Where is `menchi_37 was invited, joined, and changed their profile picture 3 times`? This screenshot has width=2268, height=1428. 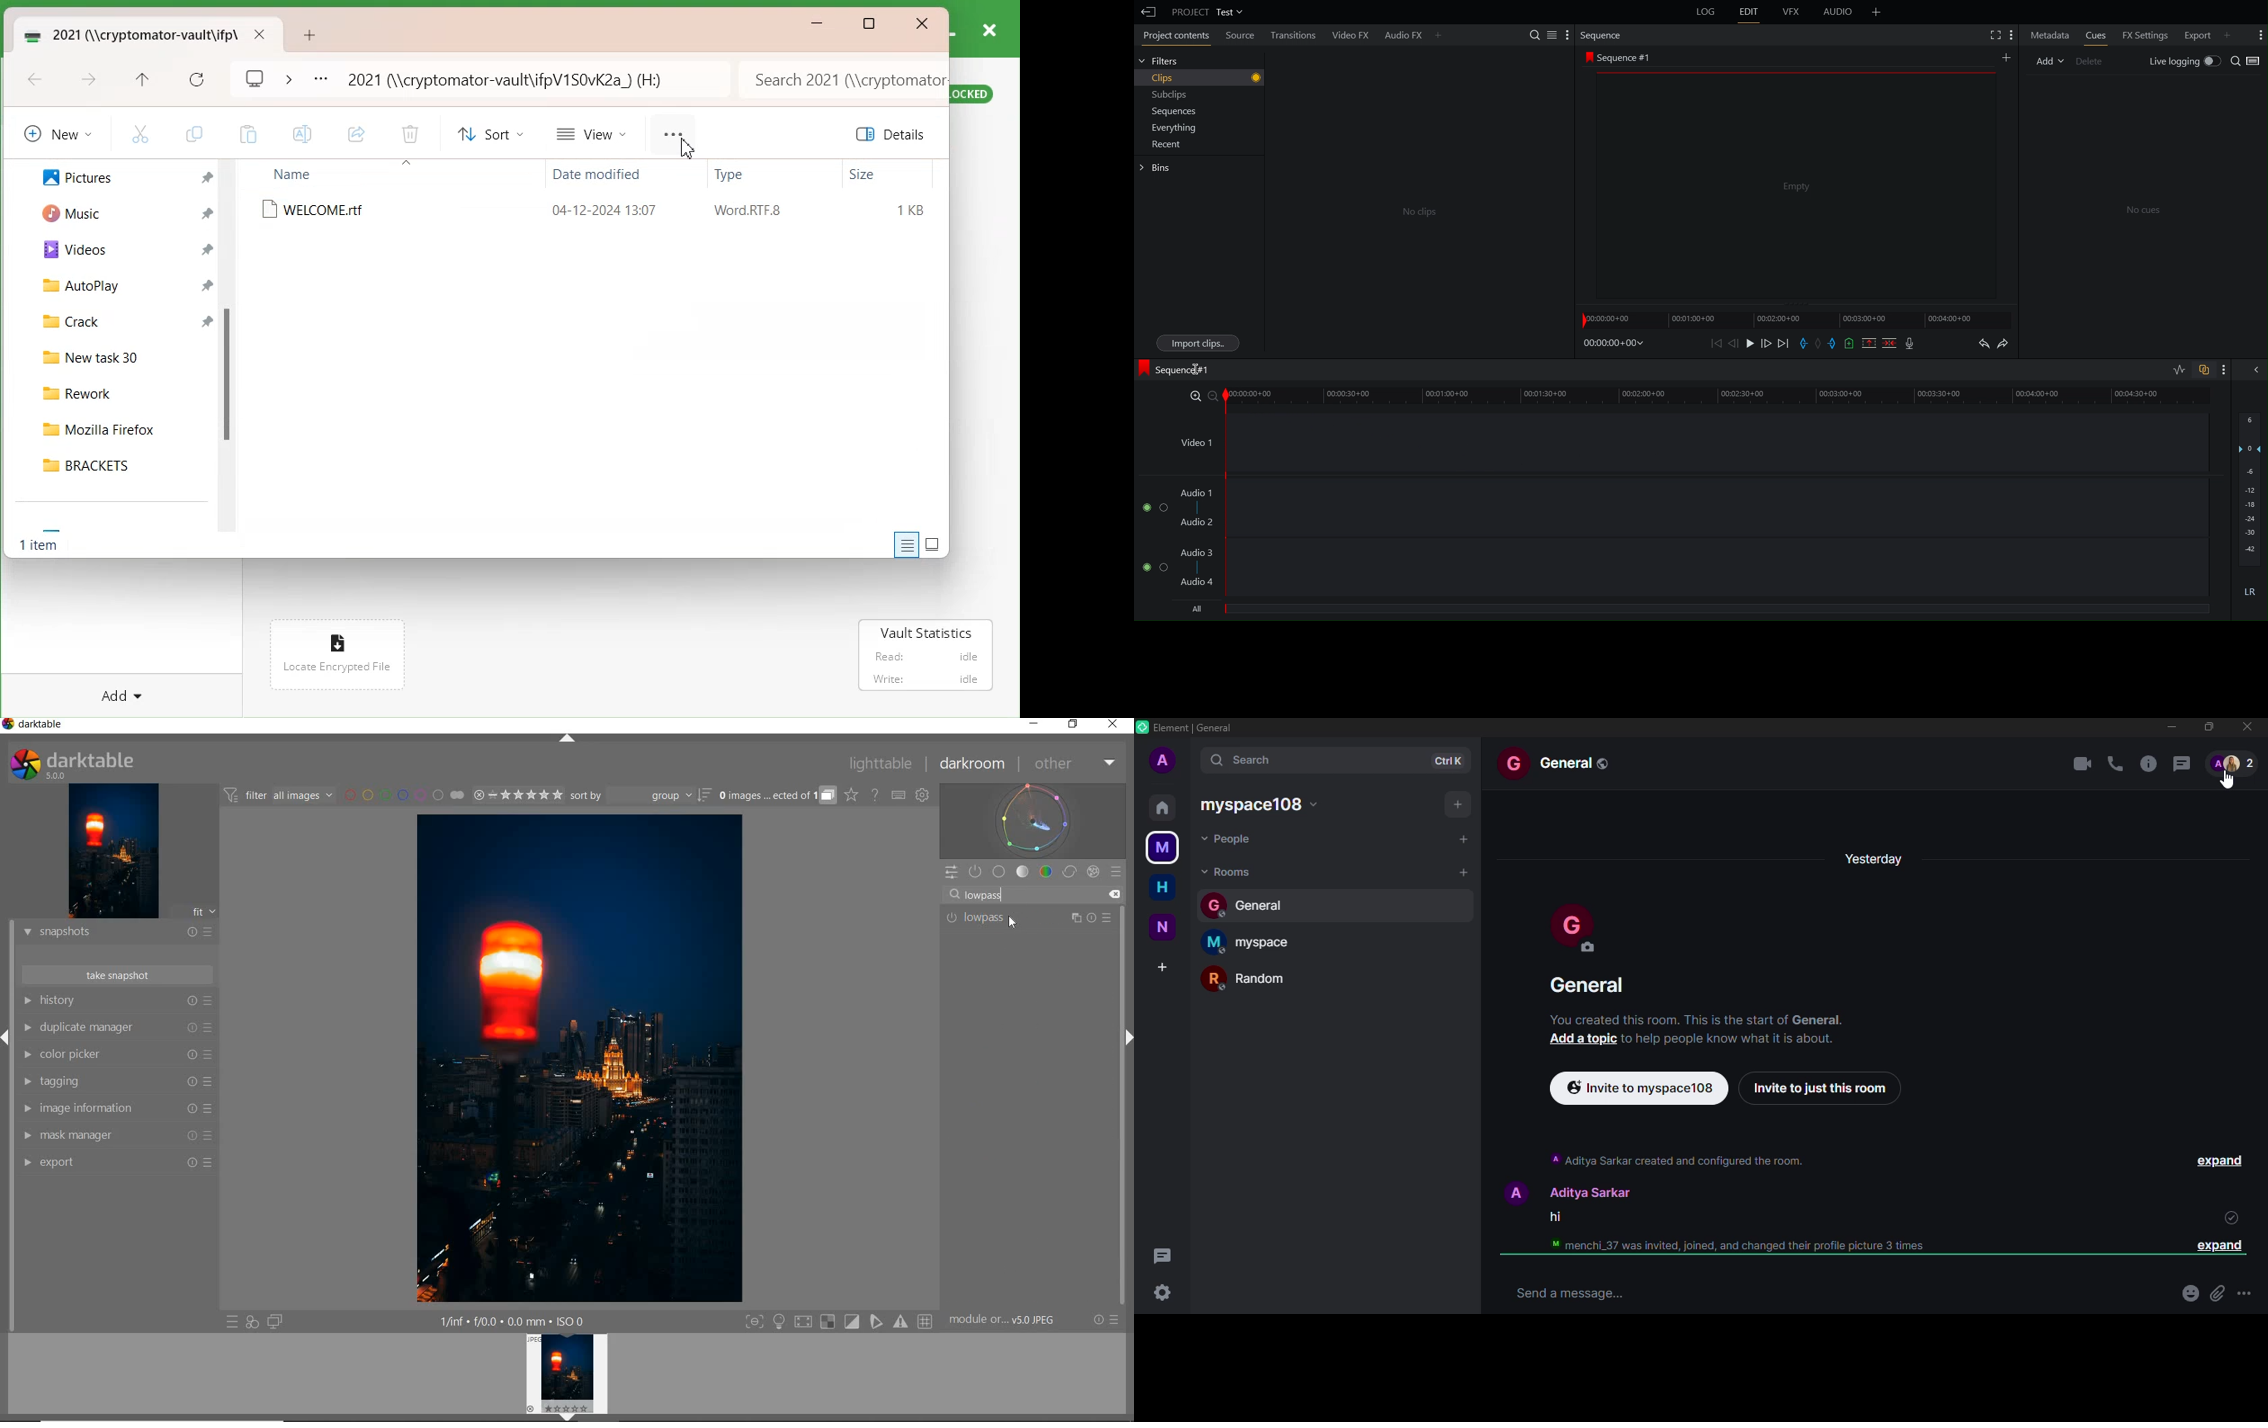
menchi_37 was invited, joined, and changed their profile picture 3 times is located at coordinates (1731, 1246).